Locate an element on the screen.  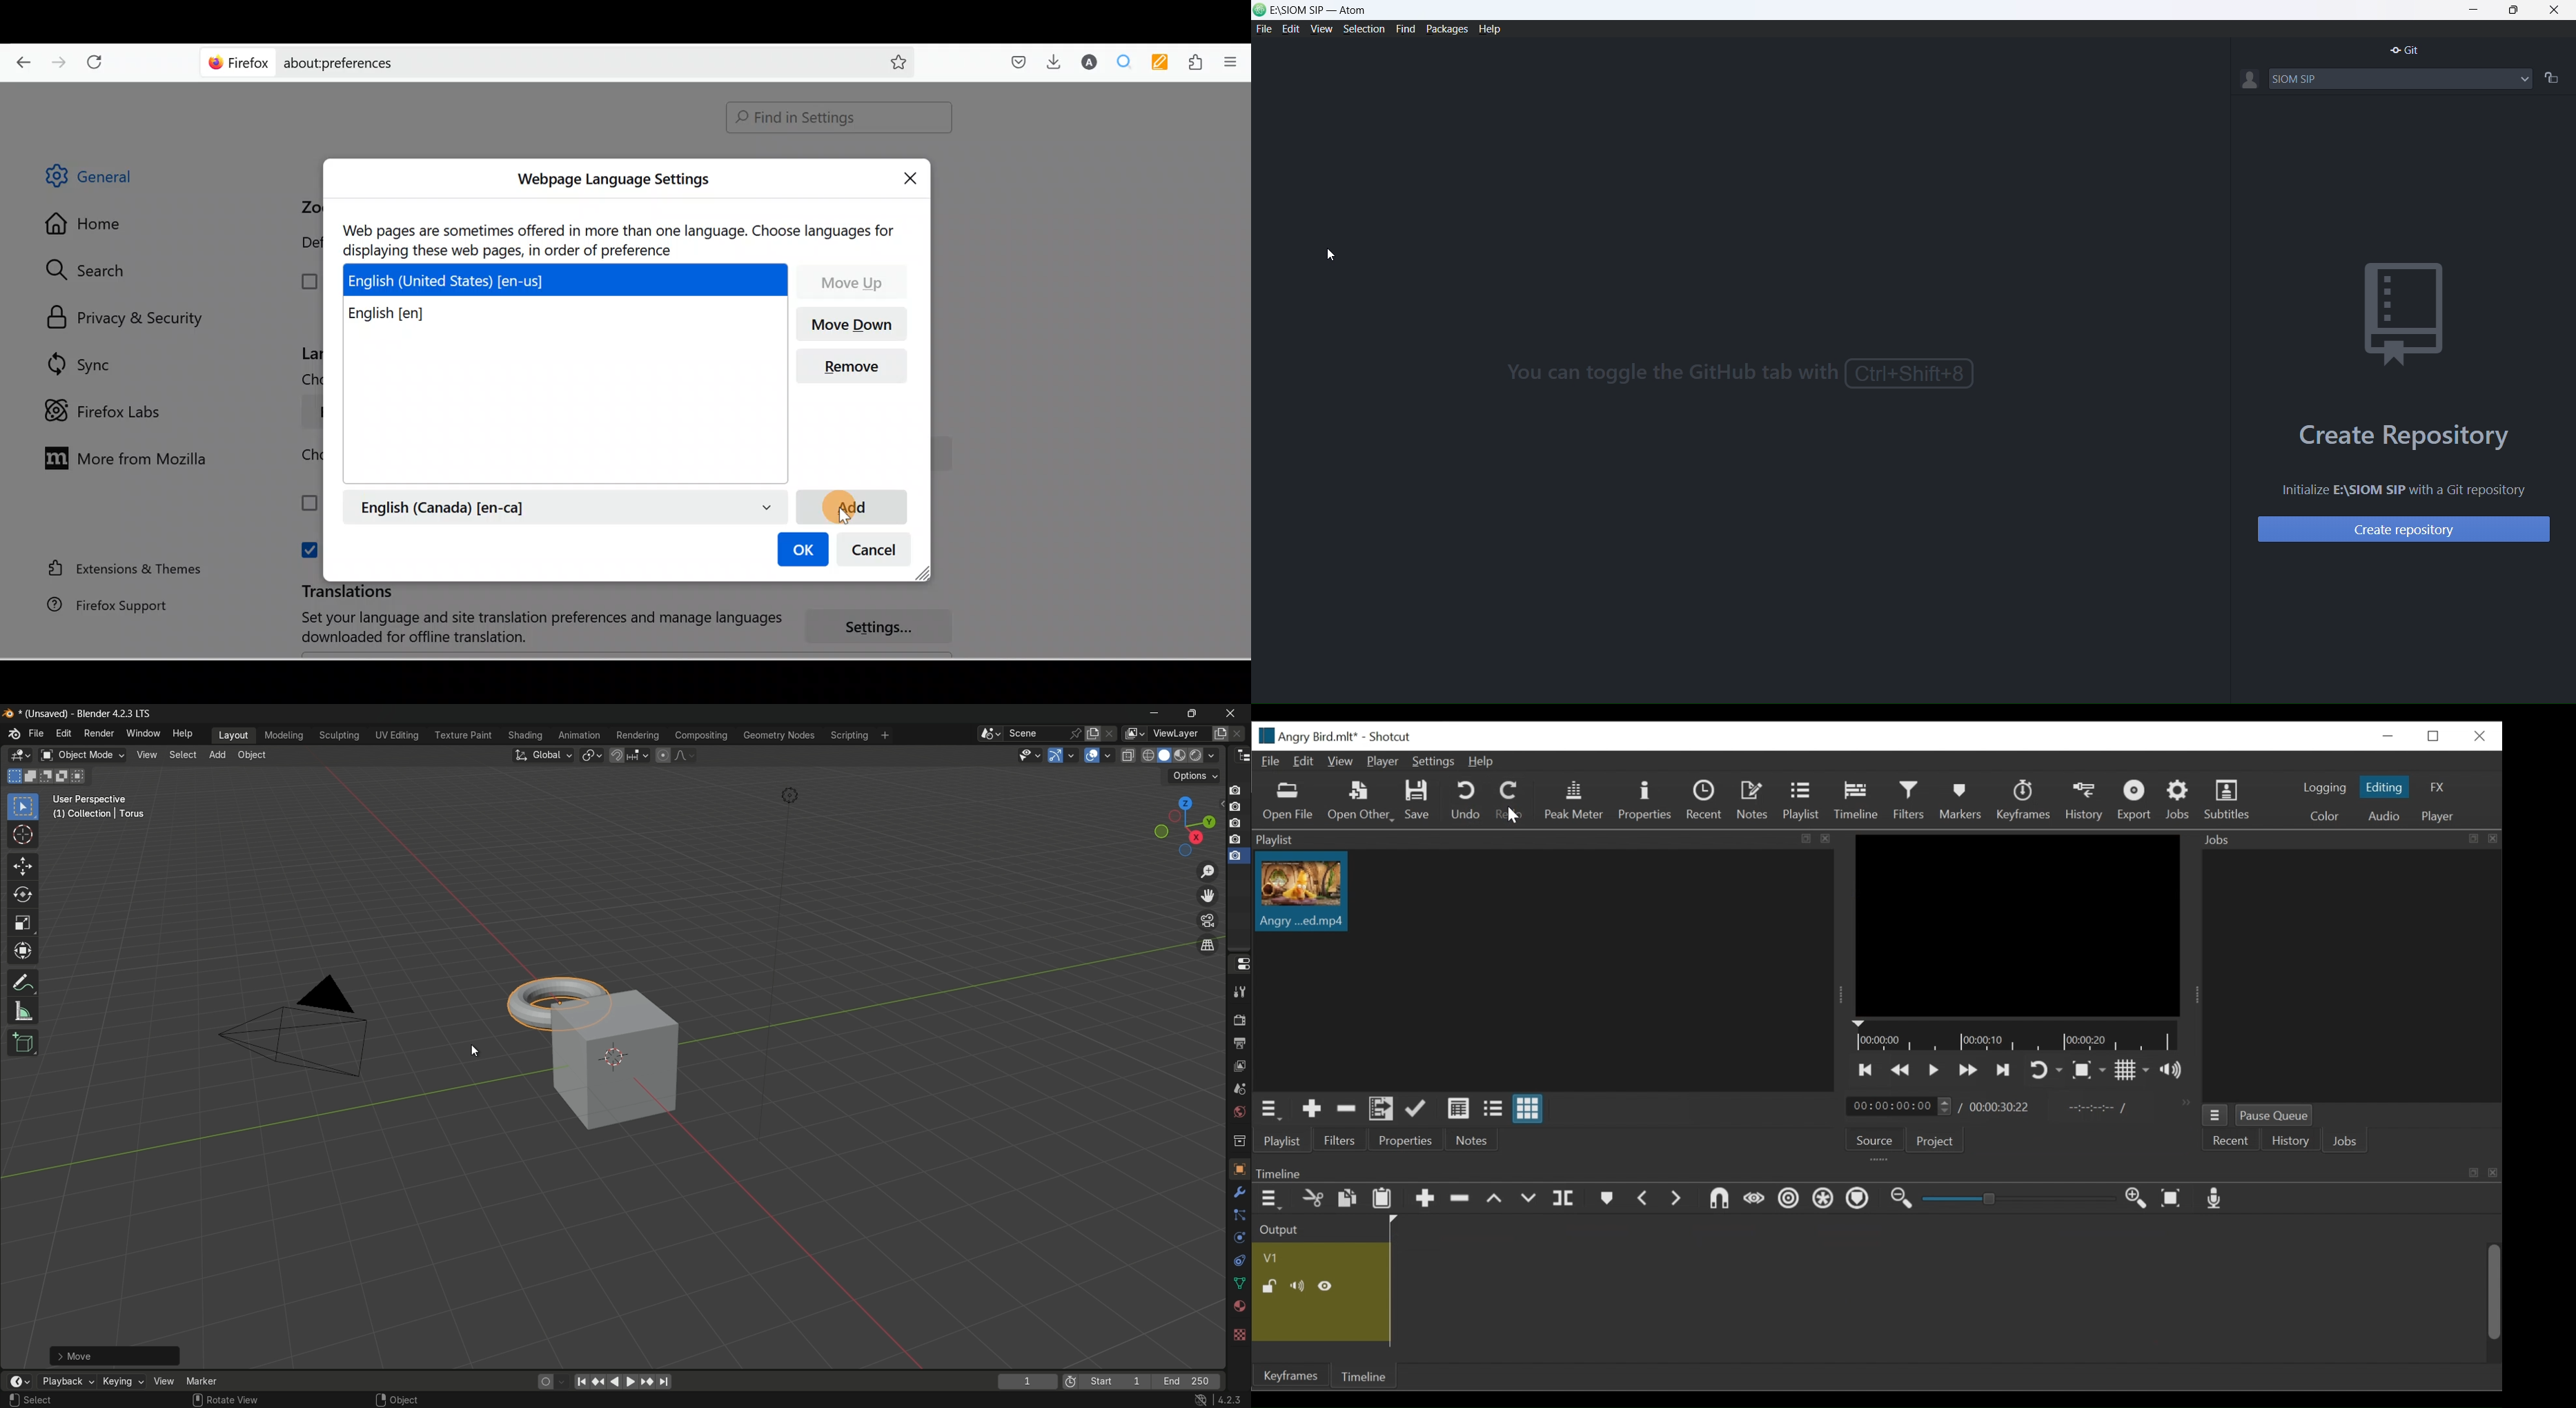
Properties is located at coordinates (1402, 1139).